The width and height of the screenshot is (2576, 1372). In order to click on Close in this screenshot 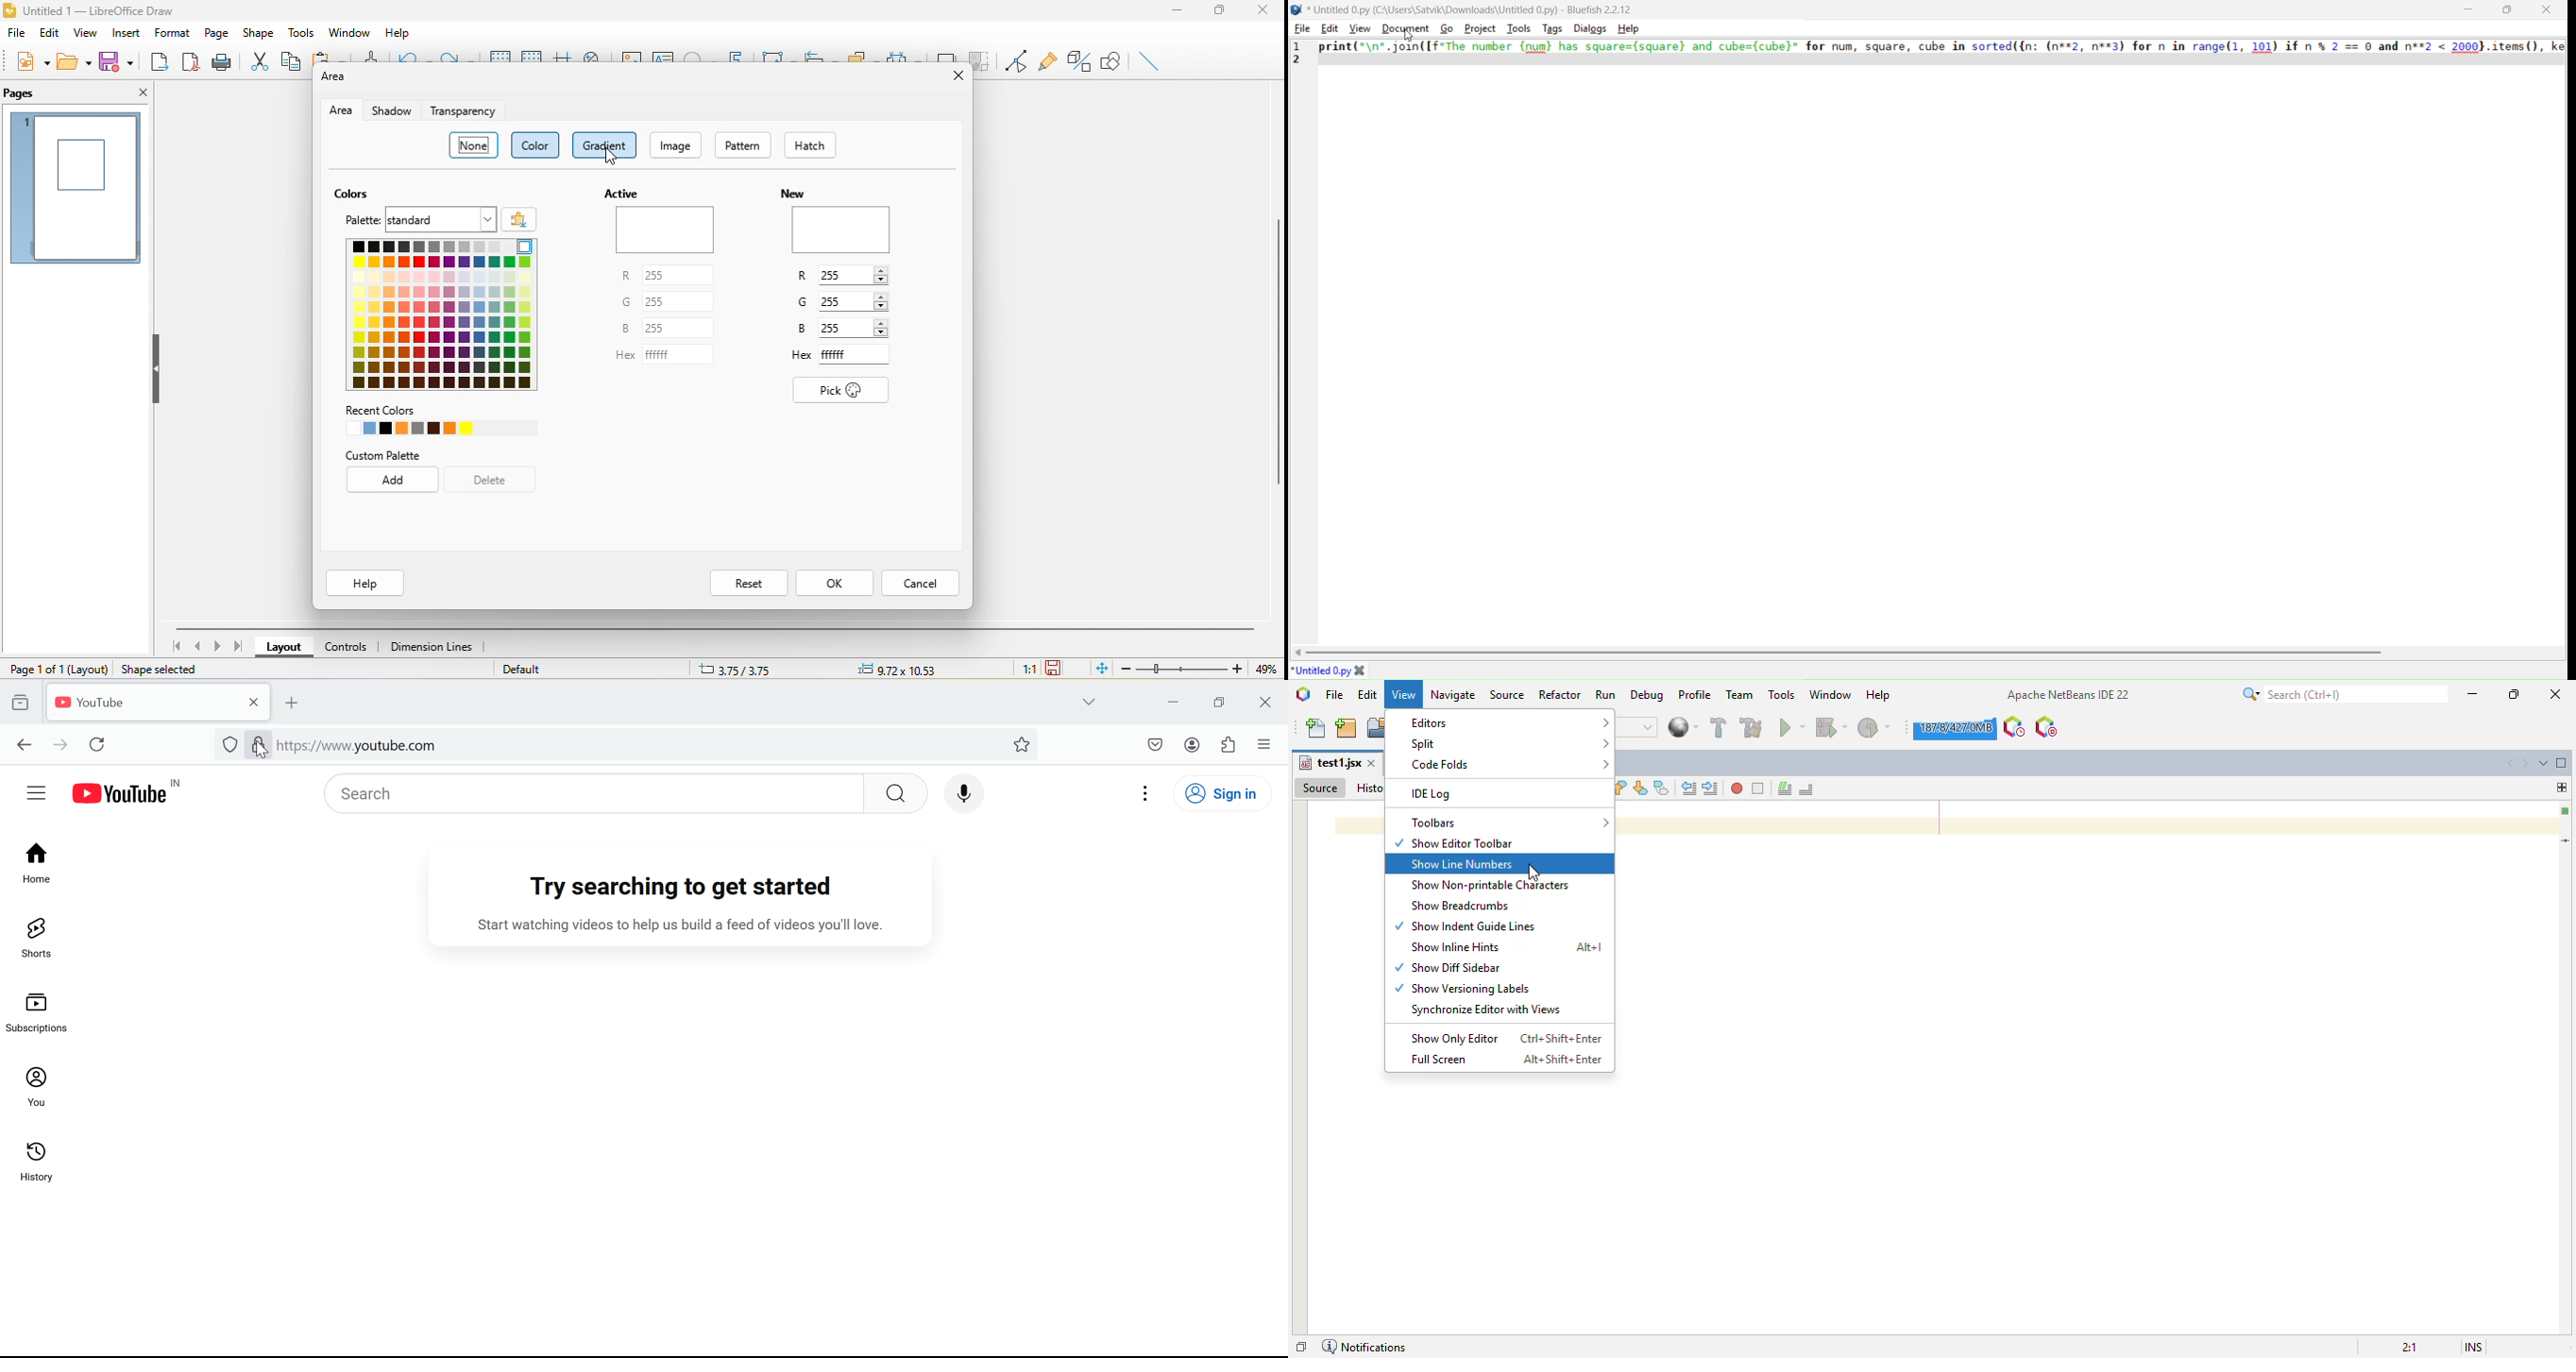, I will do `click(1268, 702)`.